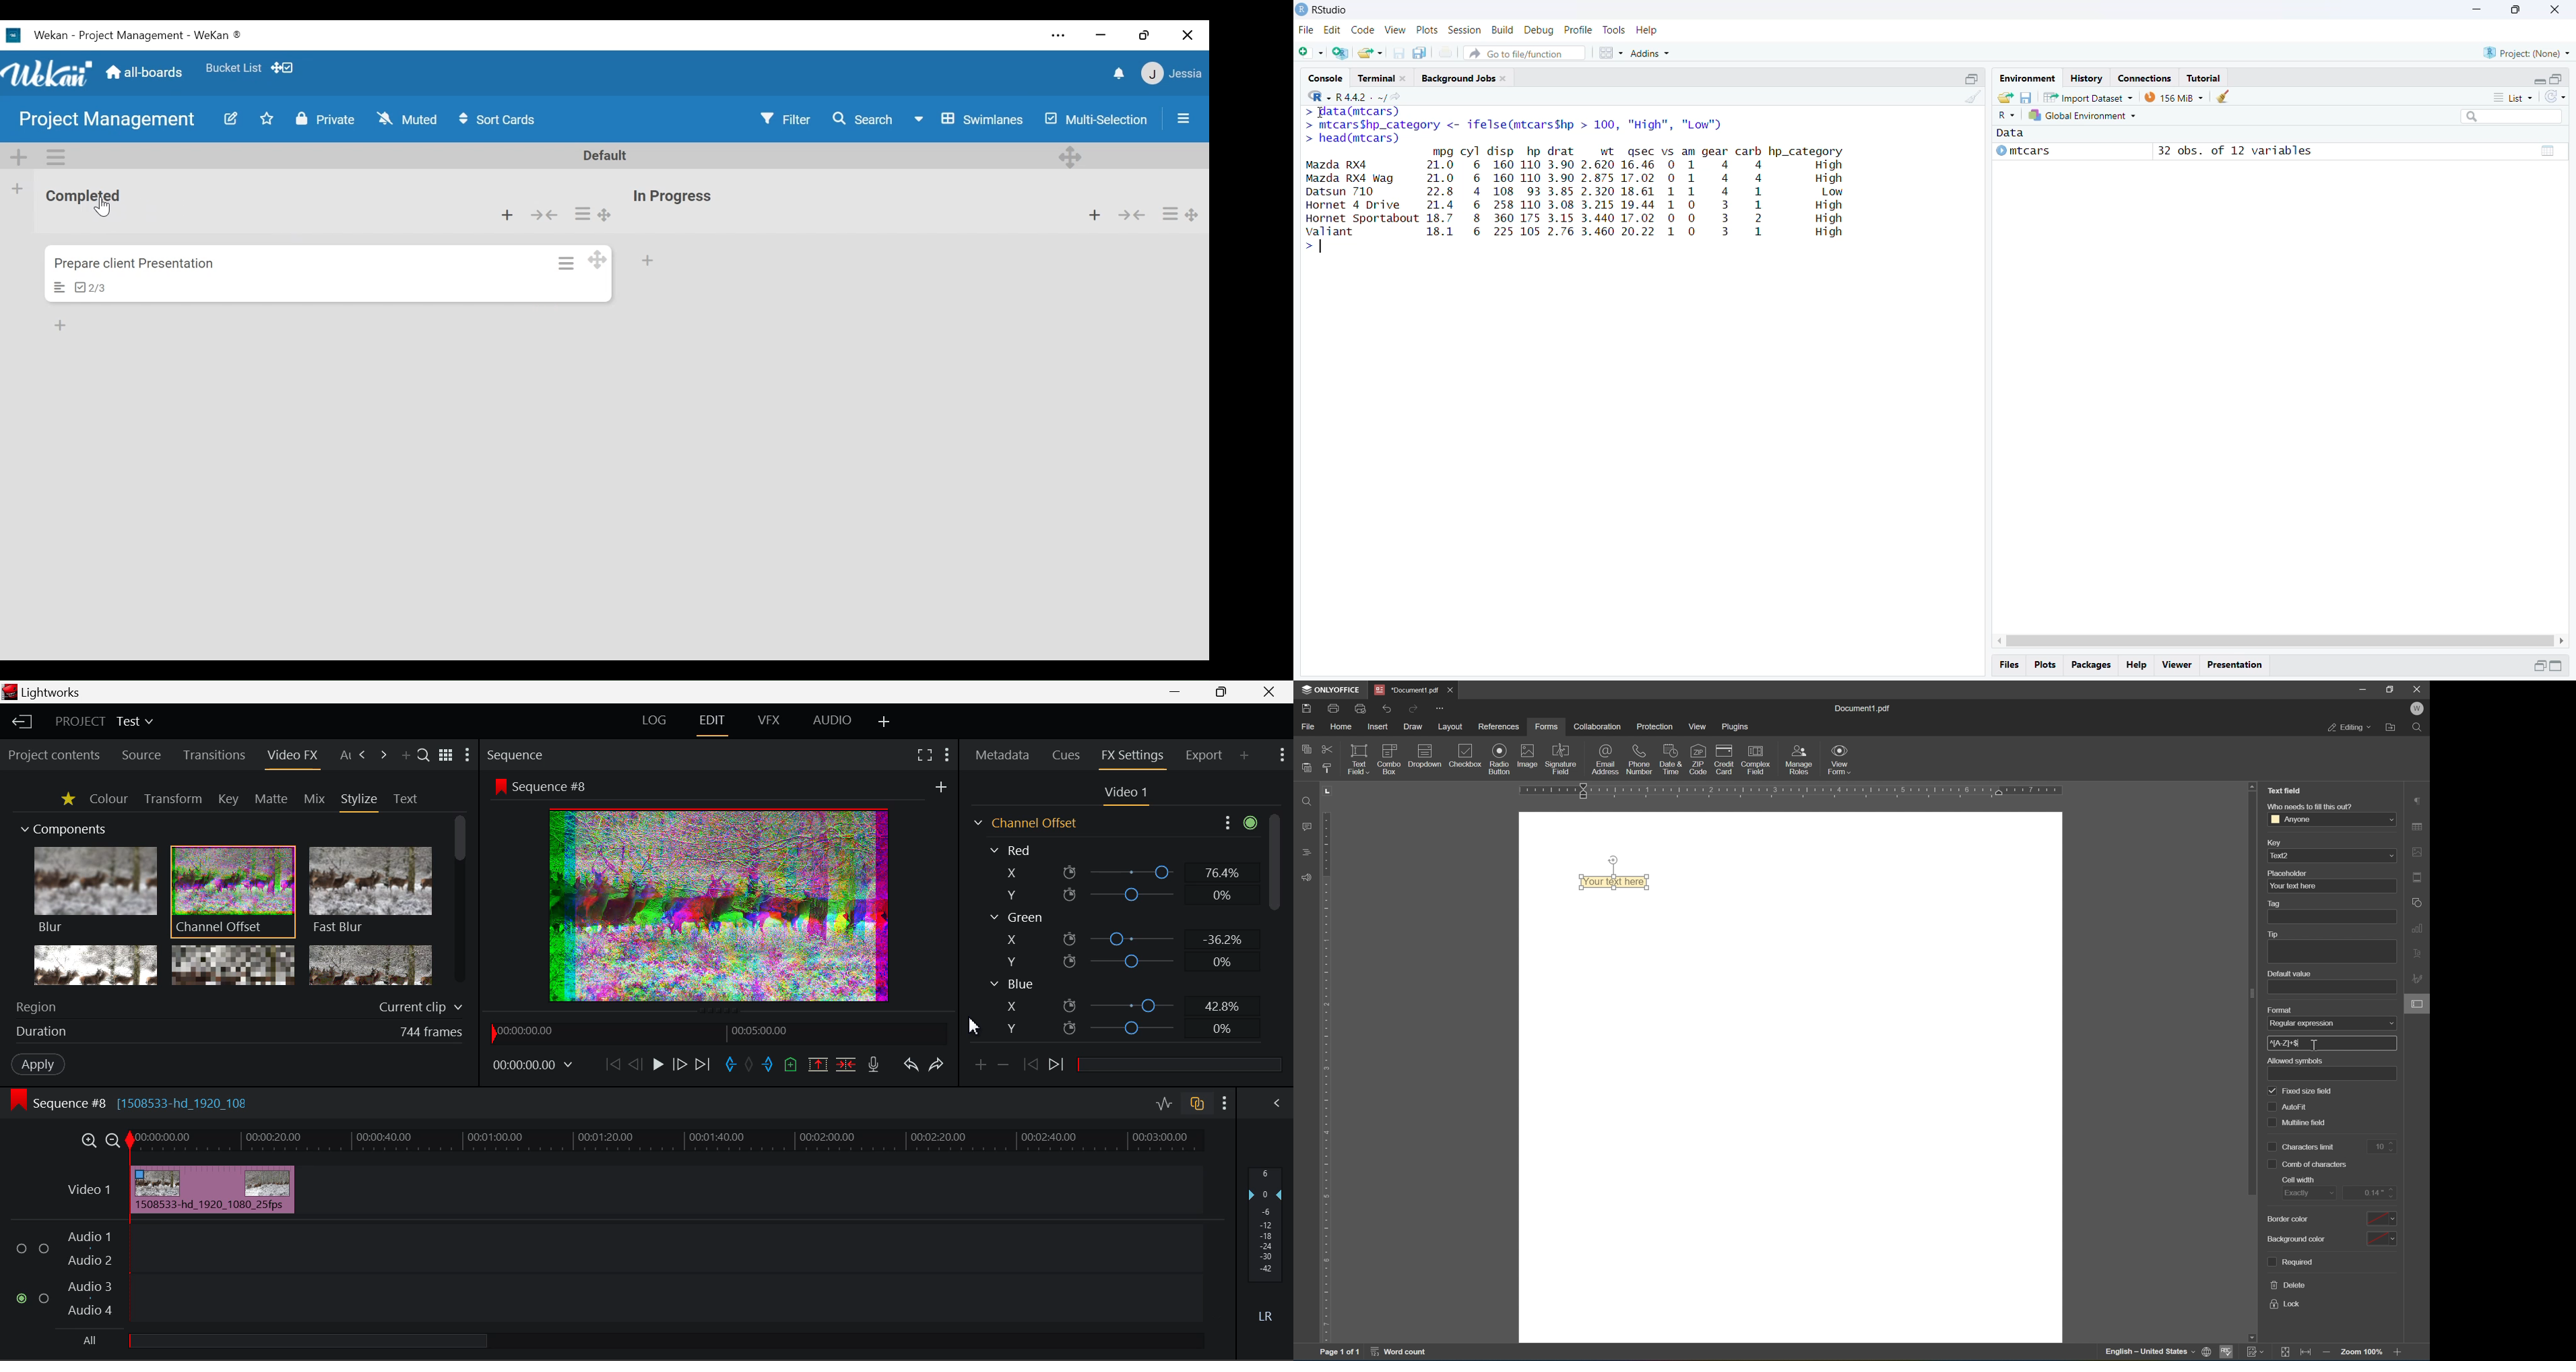  Describe the element at coordinates (2561, 666) in the screenshot. I see `Maximize` at that location.